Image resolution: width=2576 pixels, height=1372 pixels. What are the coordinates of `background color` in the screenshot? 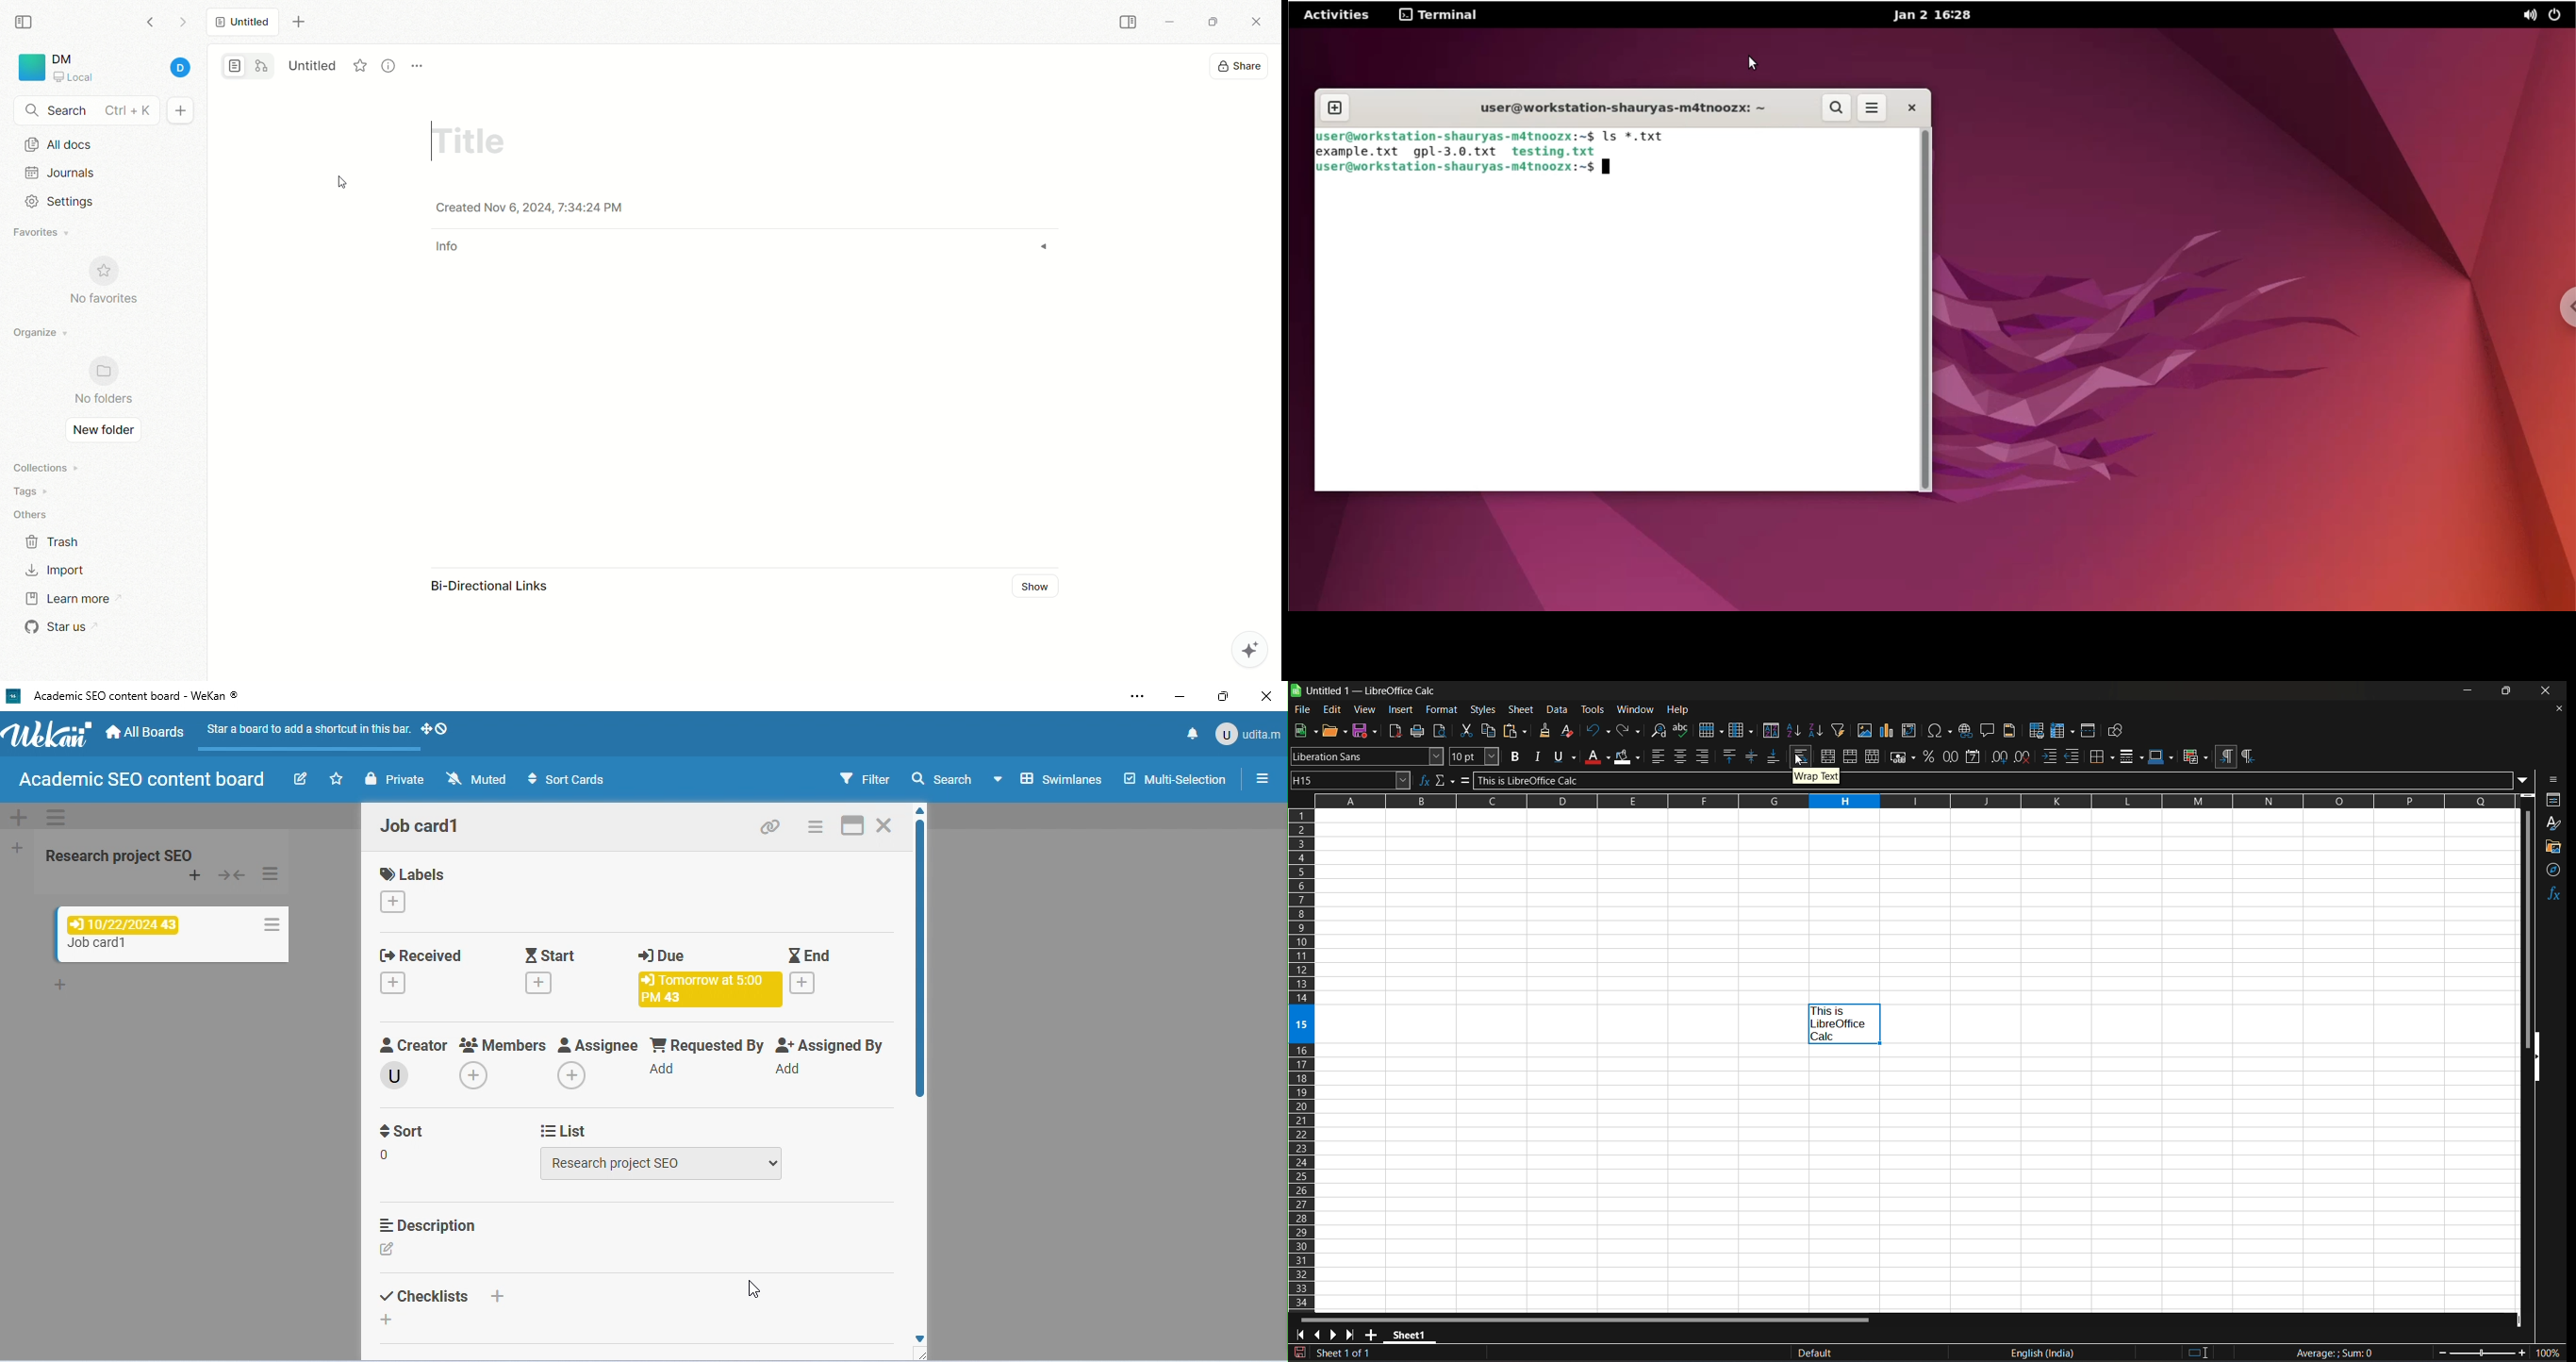 It's located at (1629, 757).